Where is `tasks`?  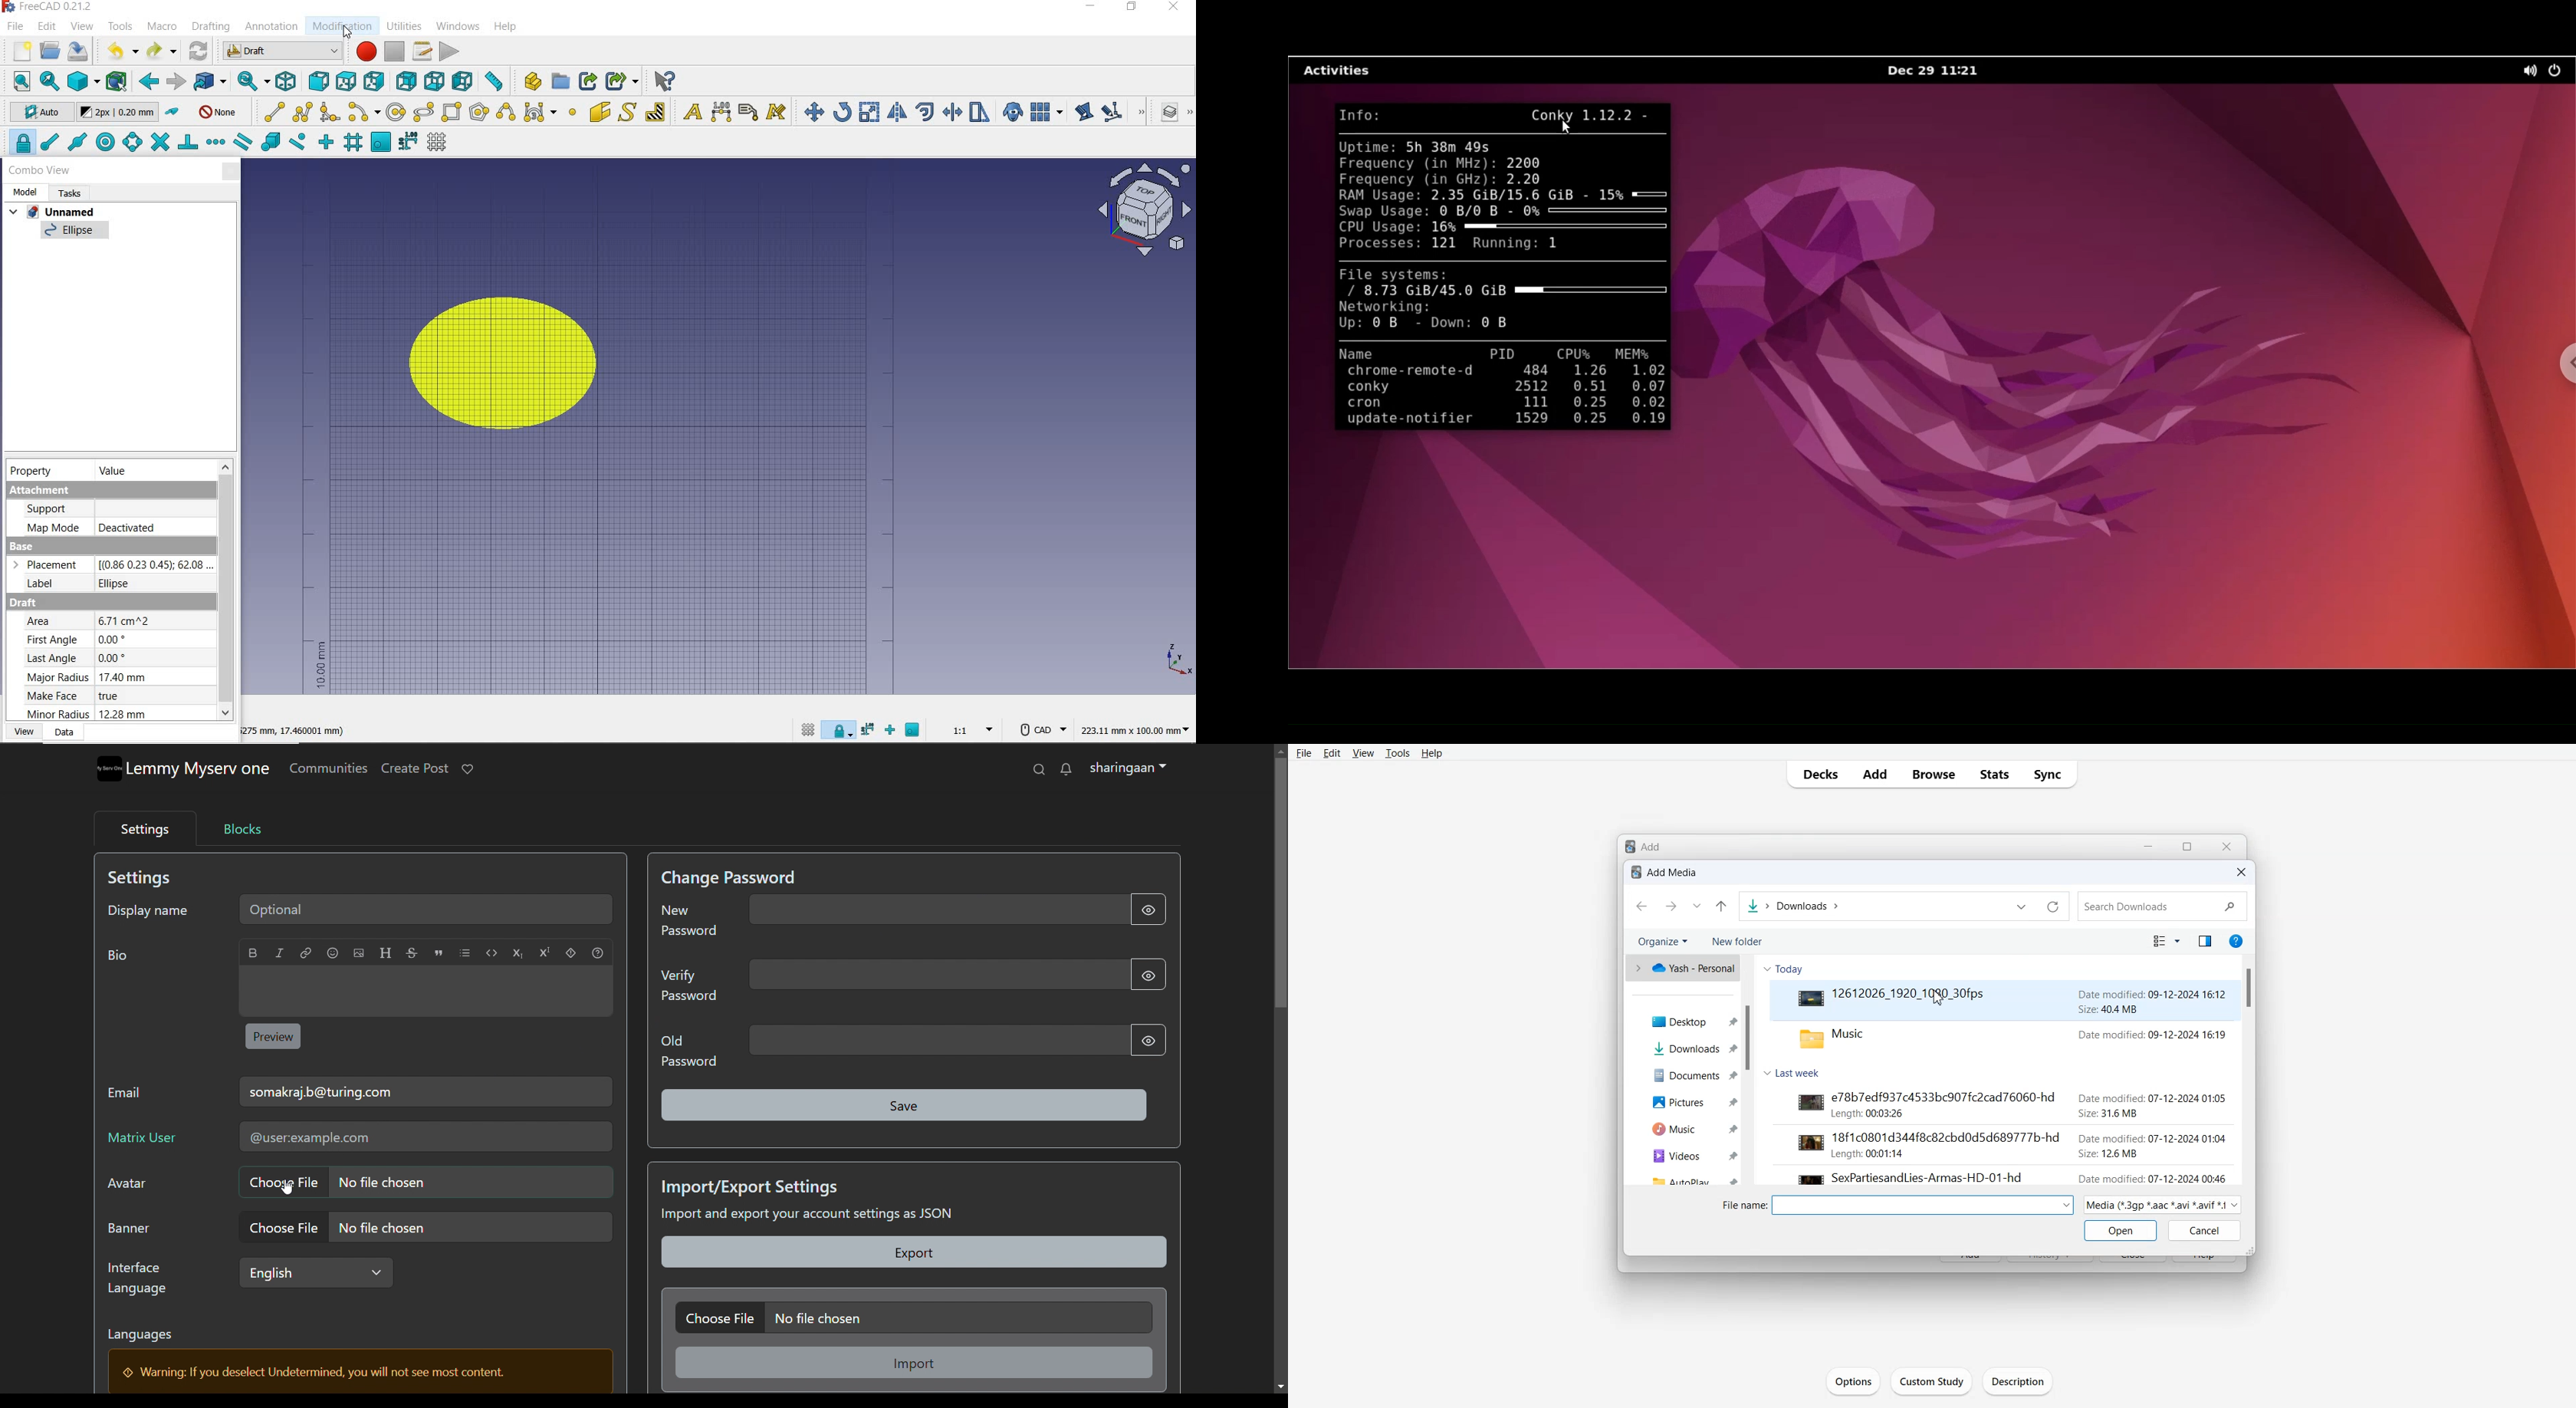 tasks is located at coordinates (73, 194).